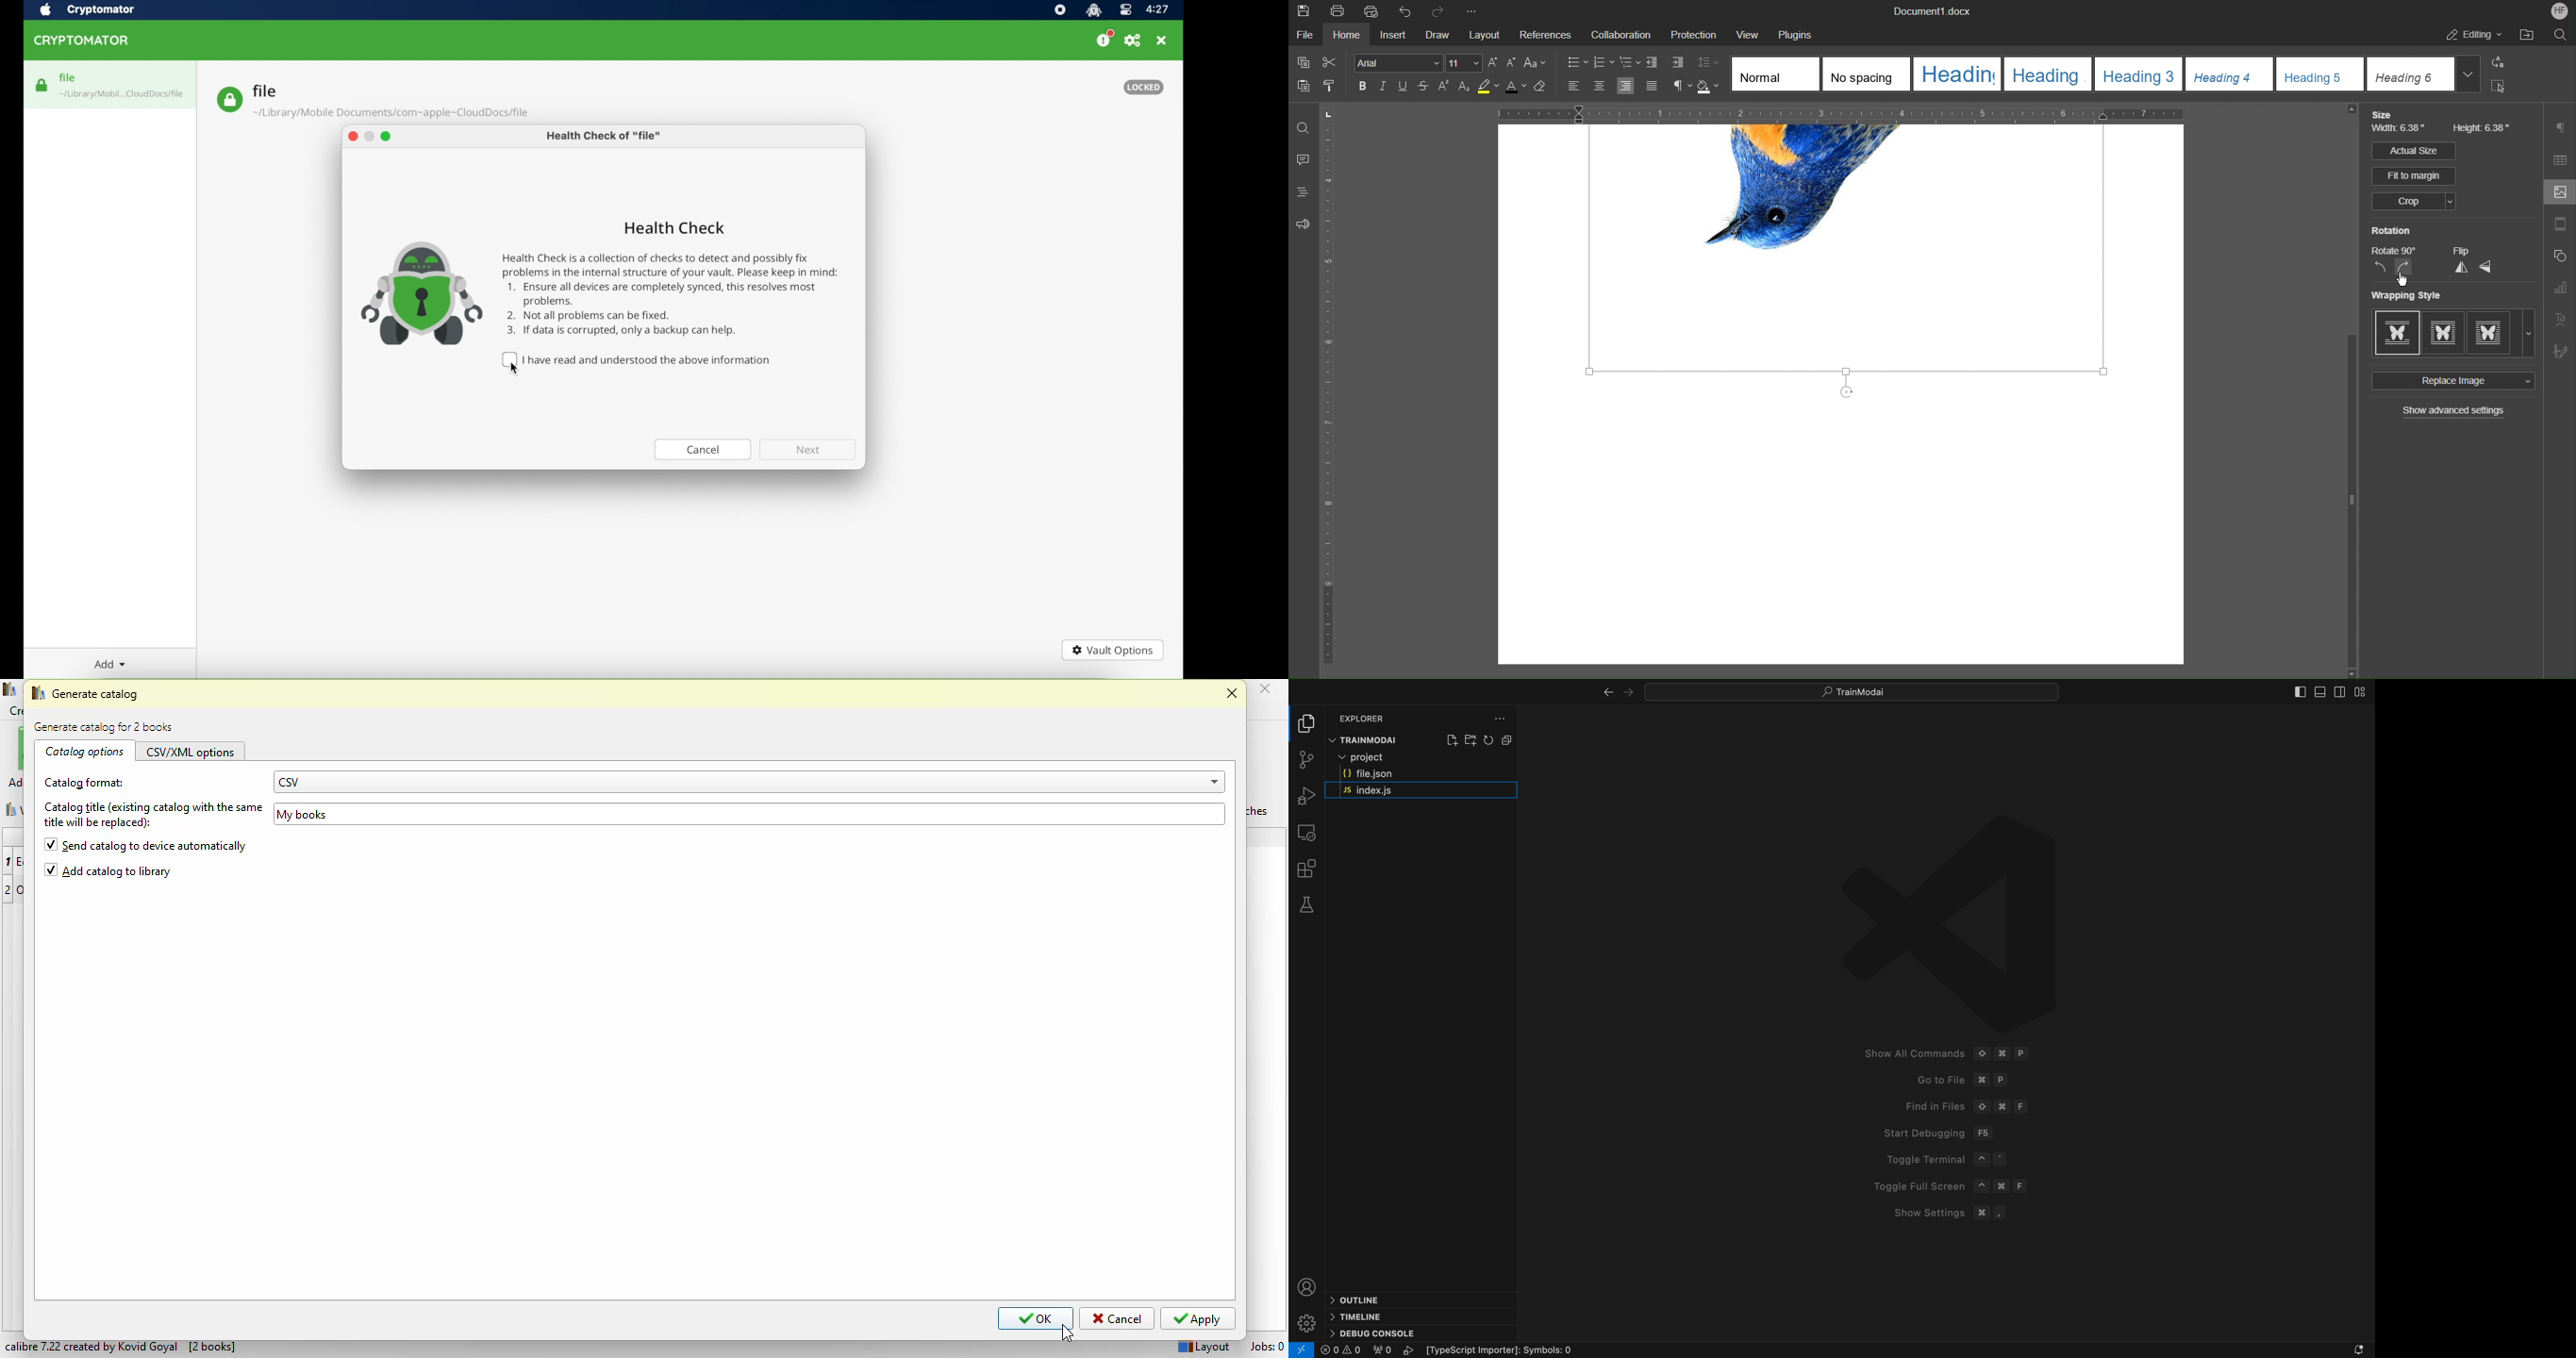  I want to click on tests, so click(1307, 902).